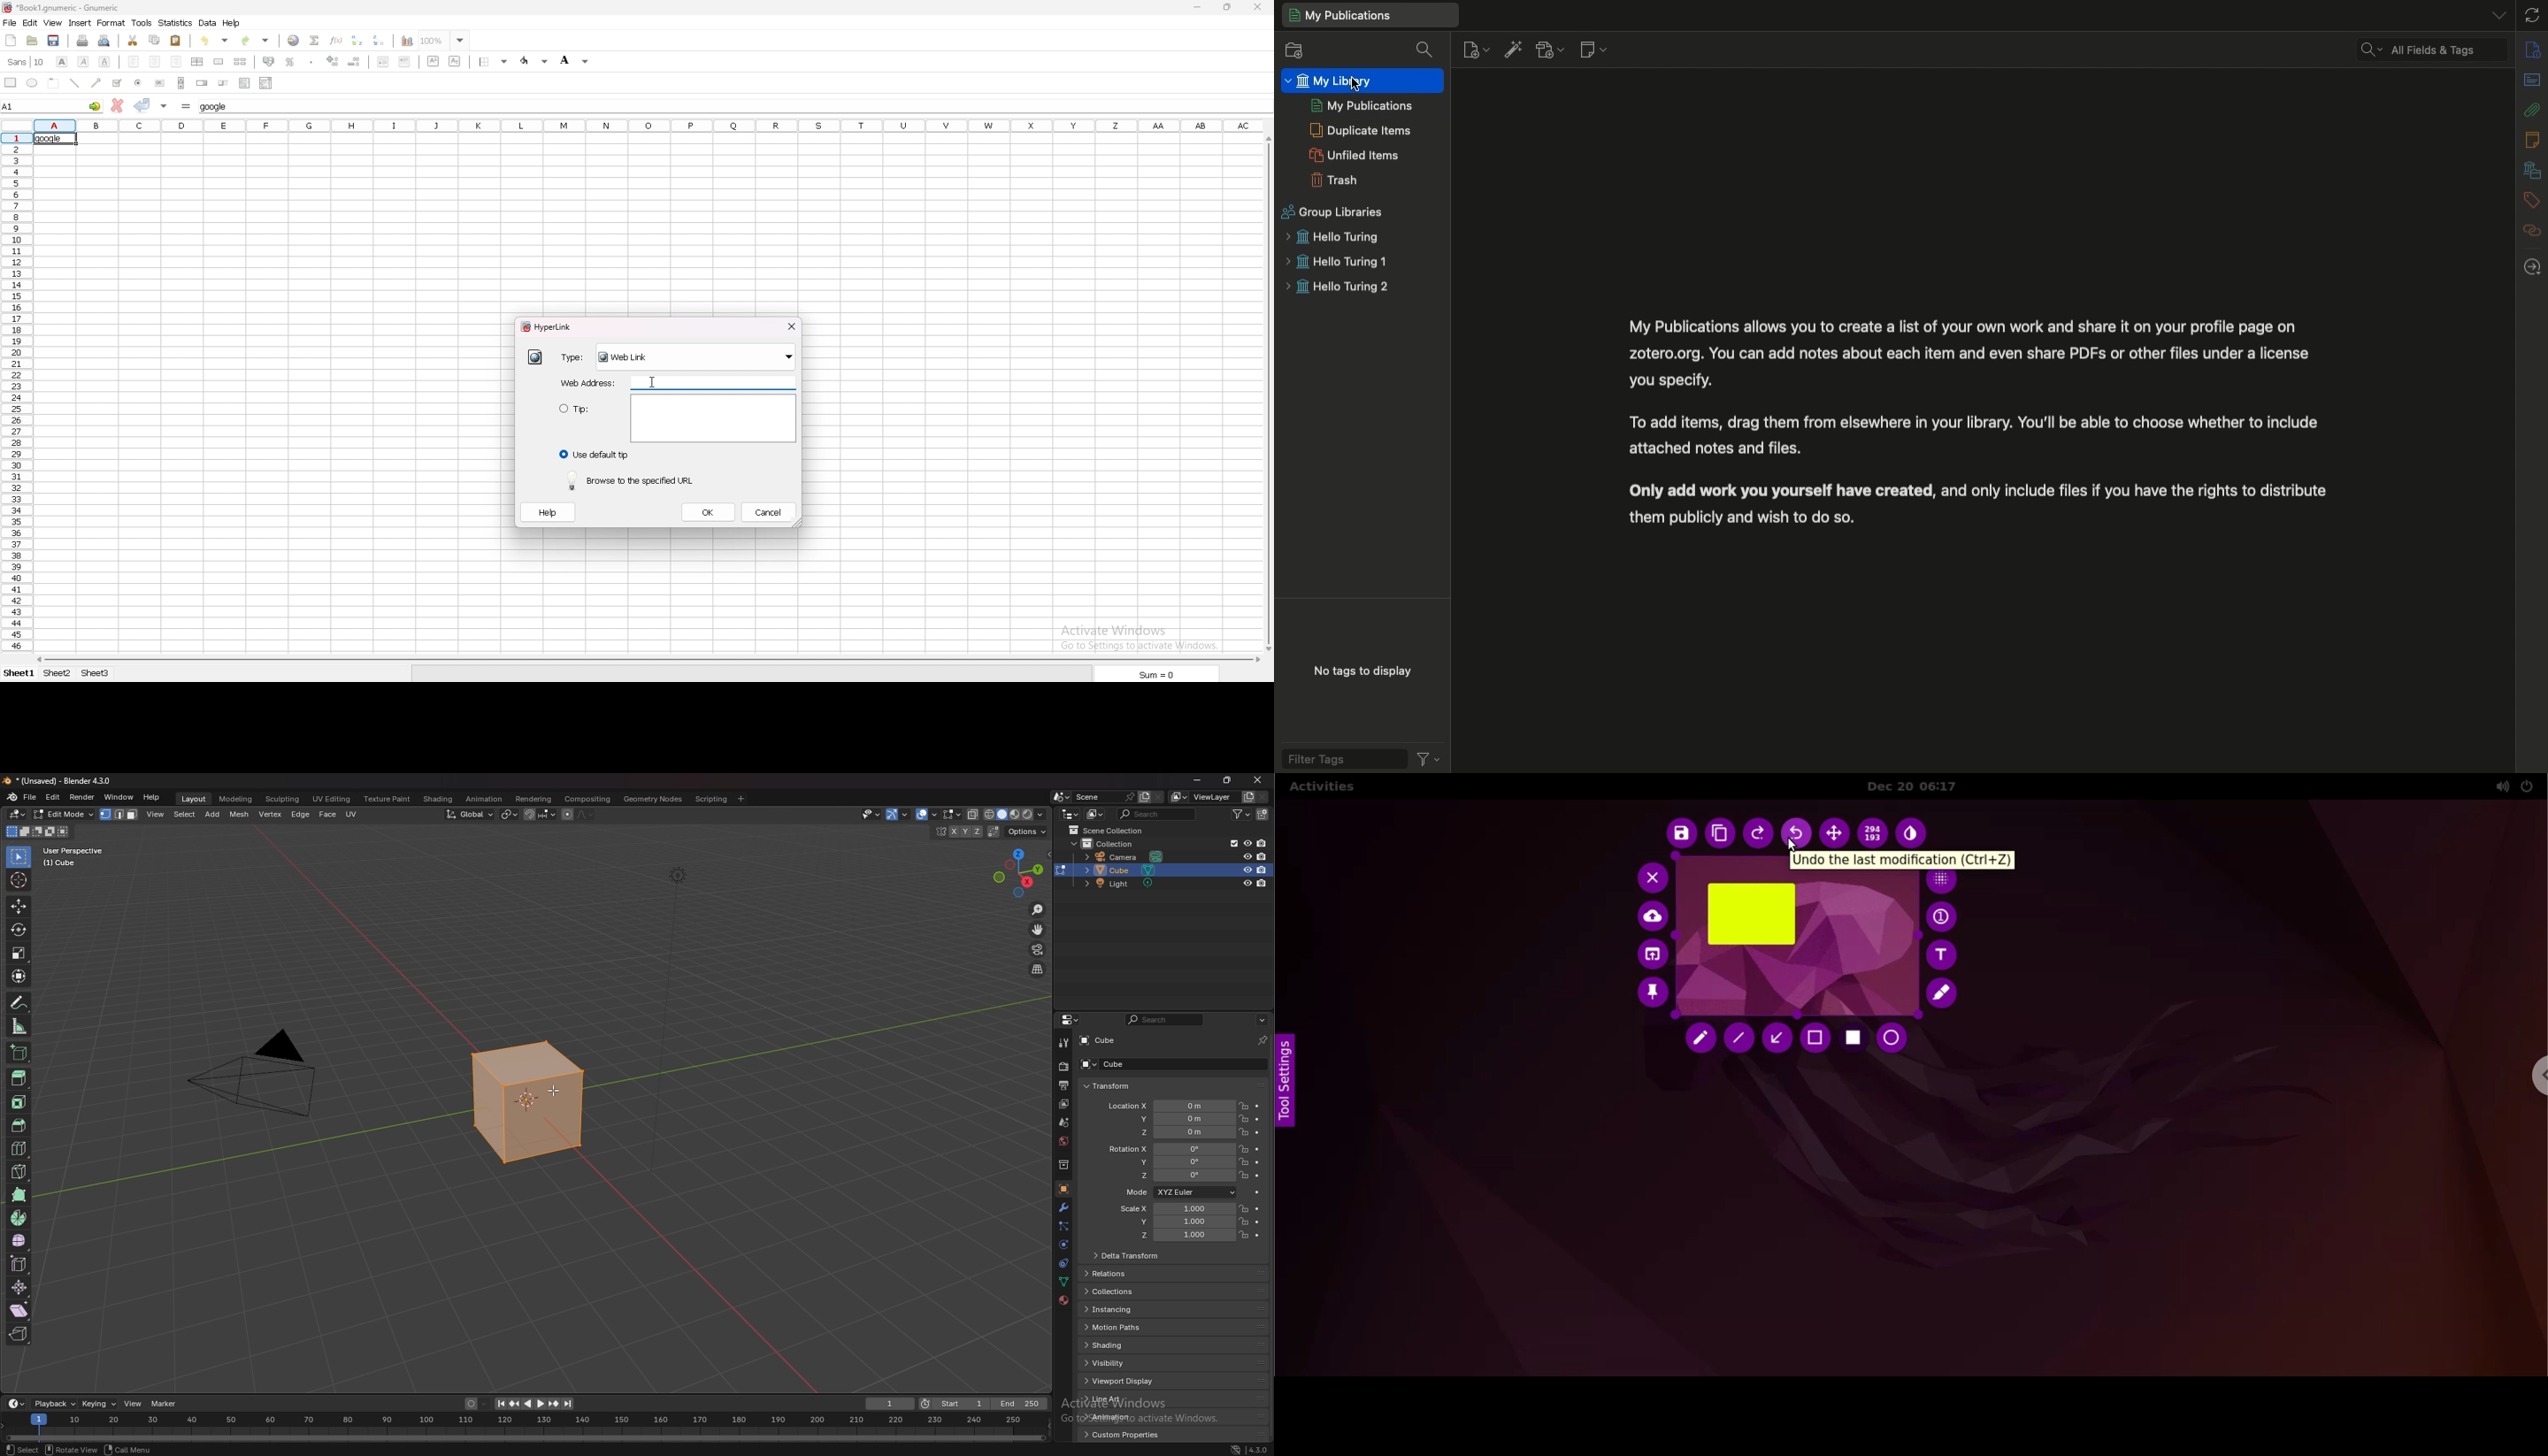 The image size is (2548, 1456). Describe the element at coordinates (63, 814) in the screenshot. I see `edit mode` at that location.